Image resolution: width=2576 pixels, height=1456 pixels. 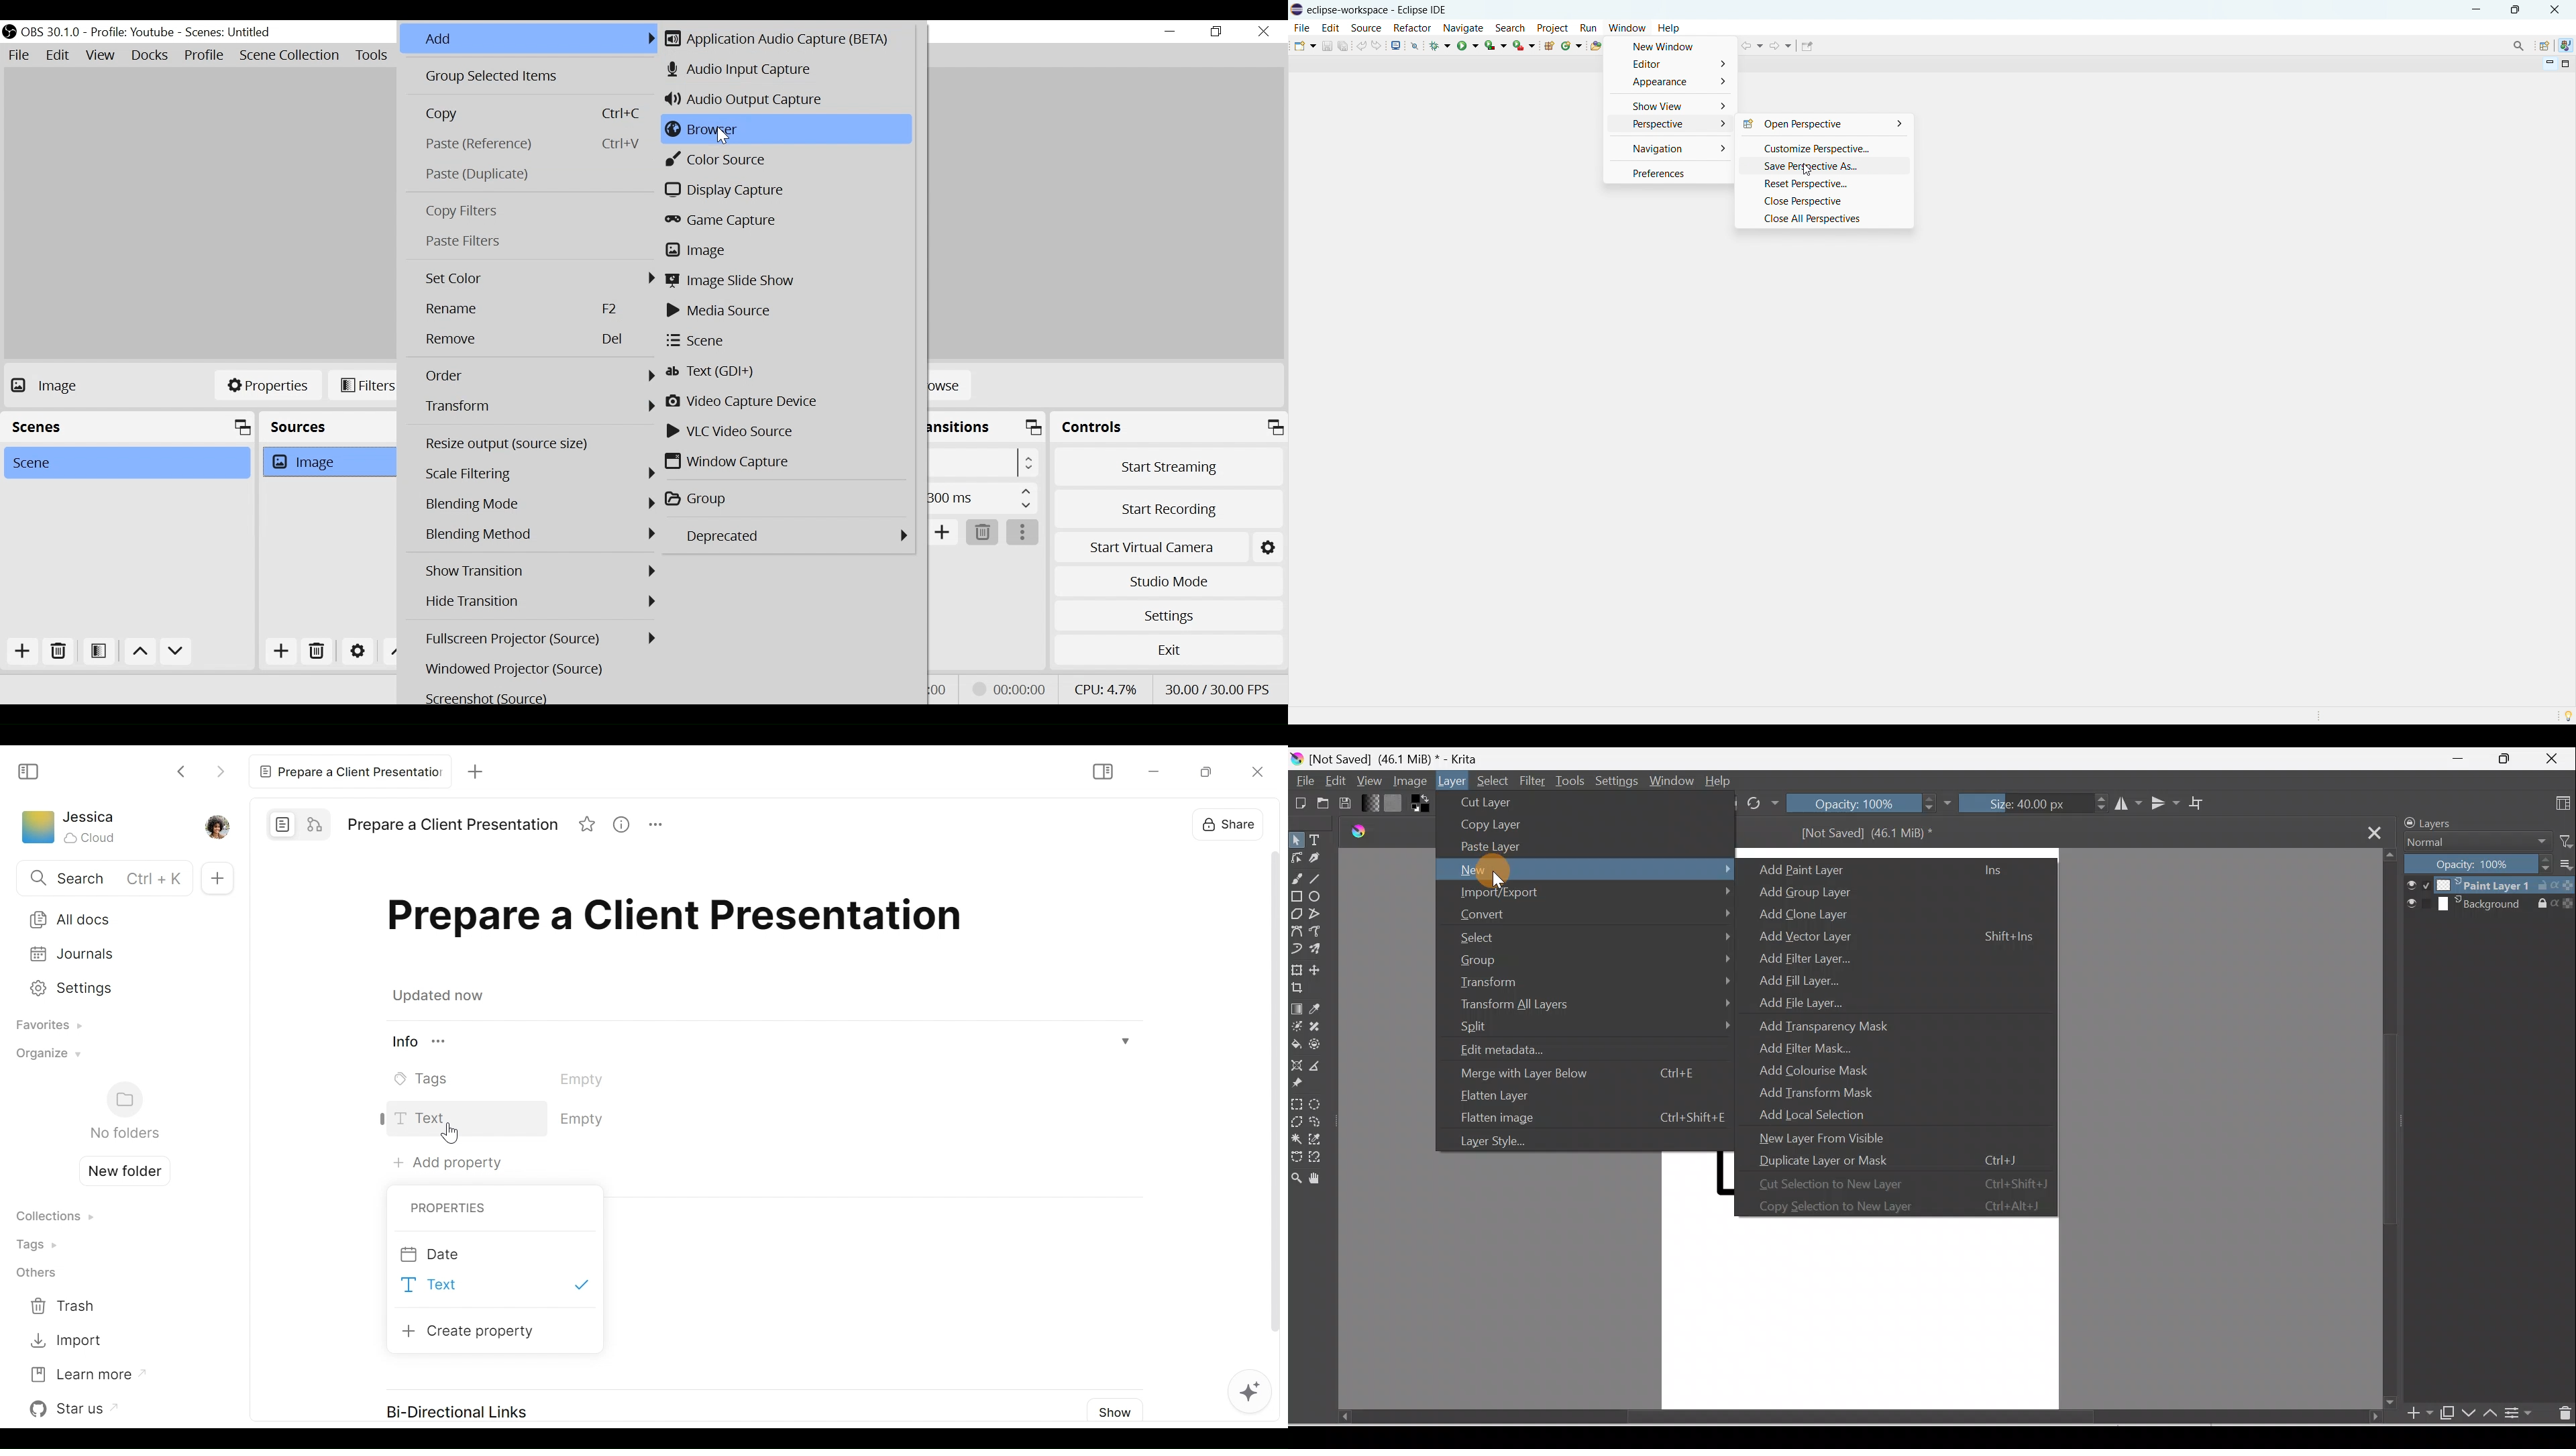 What do you see at coordinates (786, 282) in the screenshot?
I see `Image Slide Show` at bounding box center [786, 282].